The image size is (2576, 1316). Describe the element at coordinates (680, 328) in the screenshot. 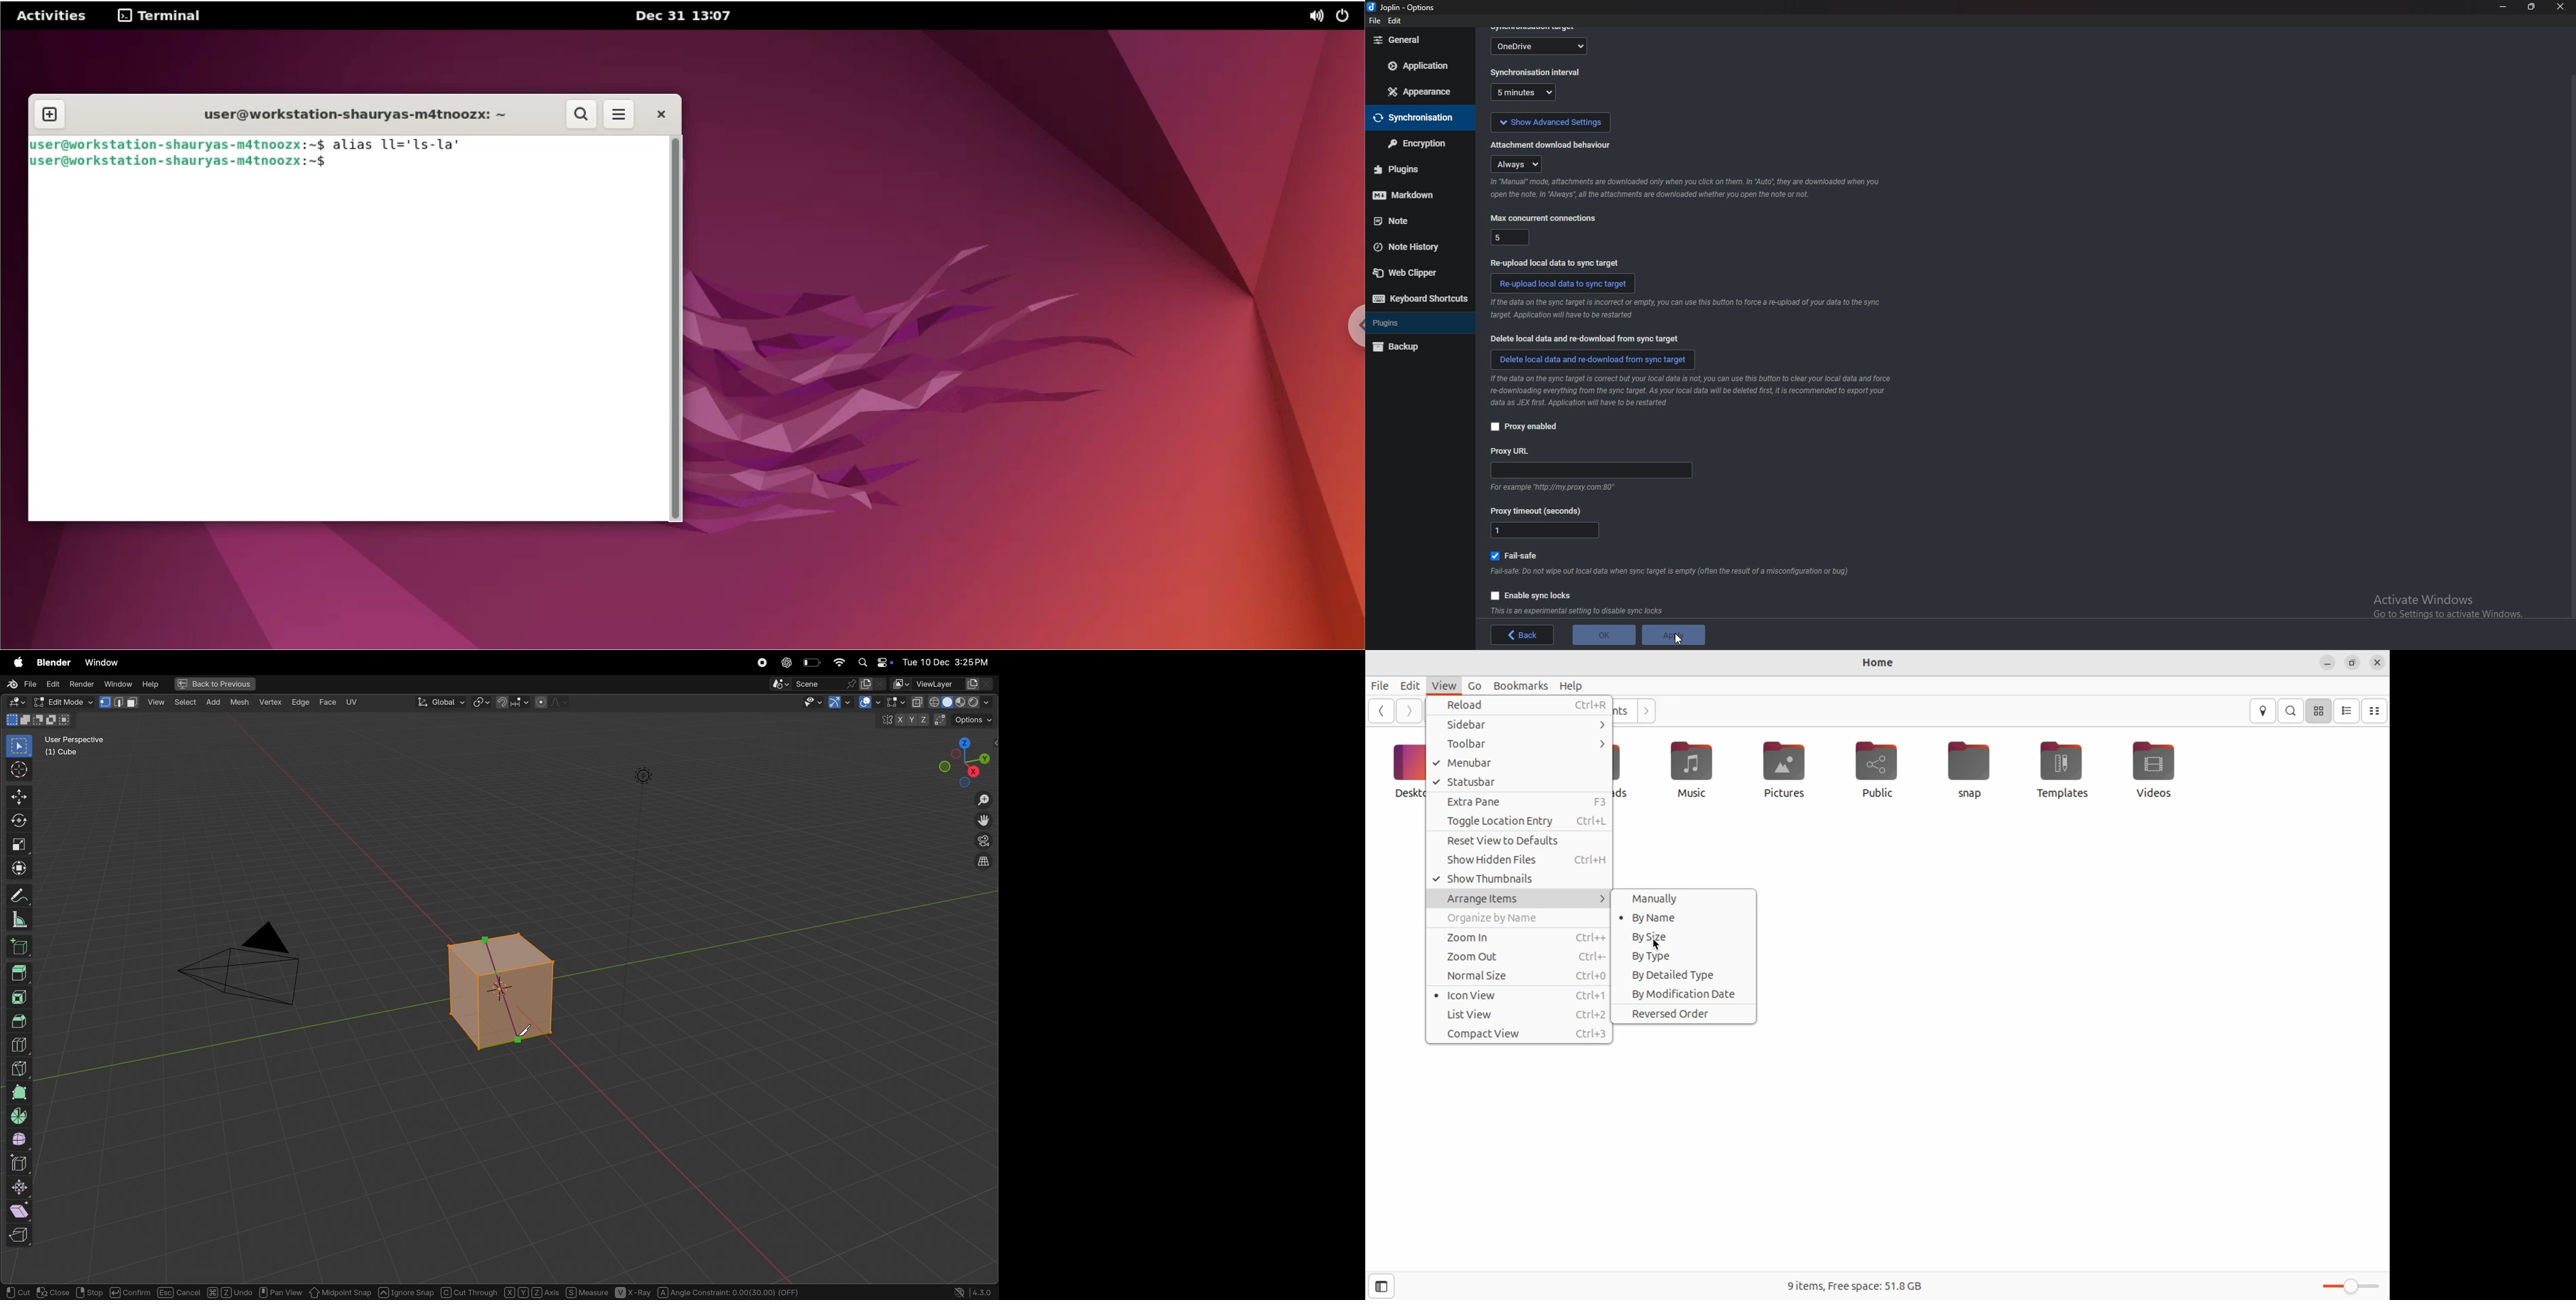

I see `scrollbar` at that location.